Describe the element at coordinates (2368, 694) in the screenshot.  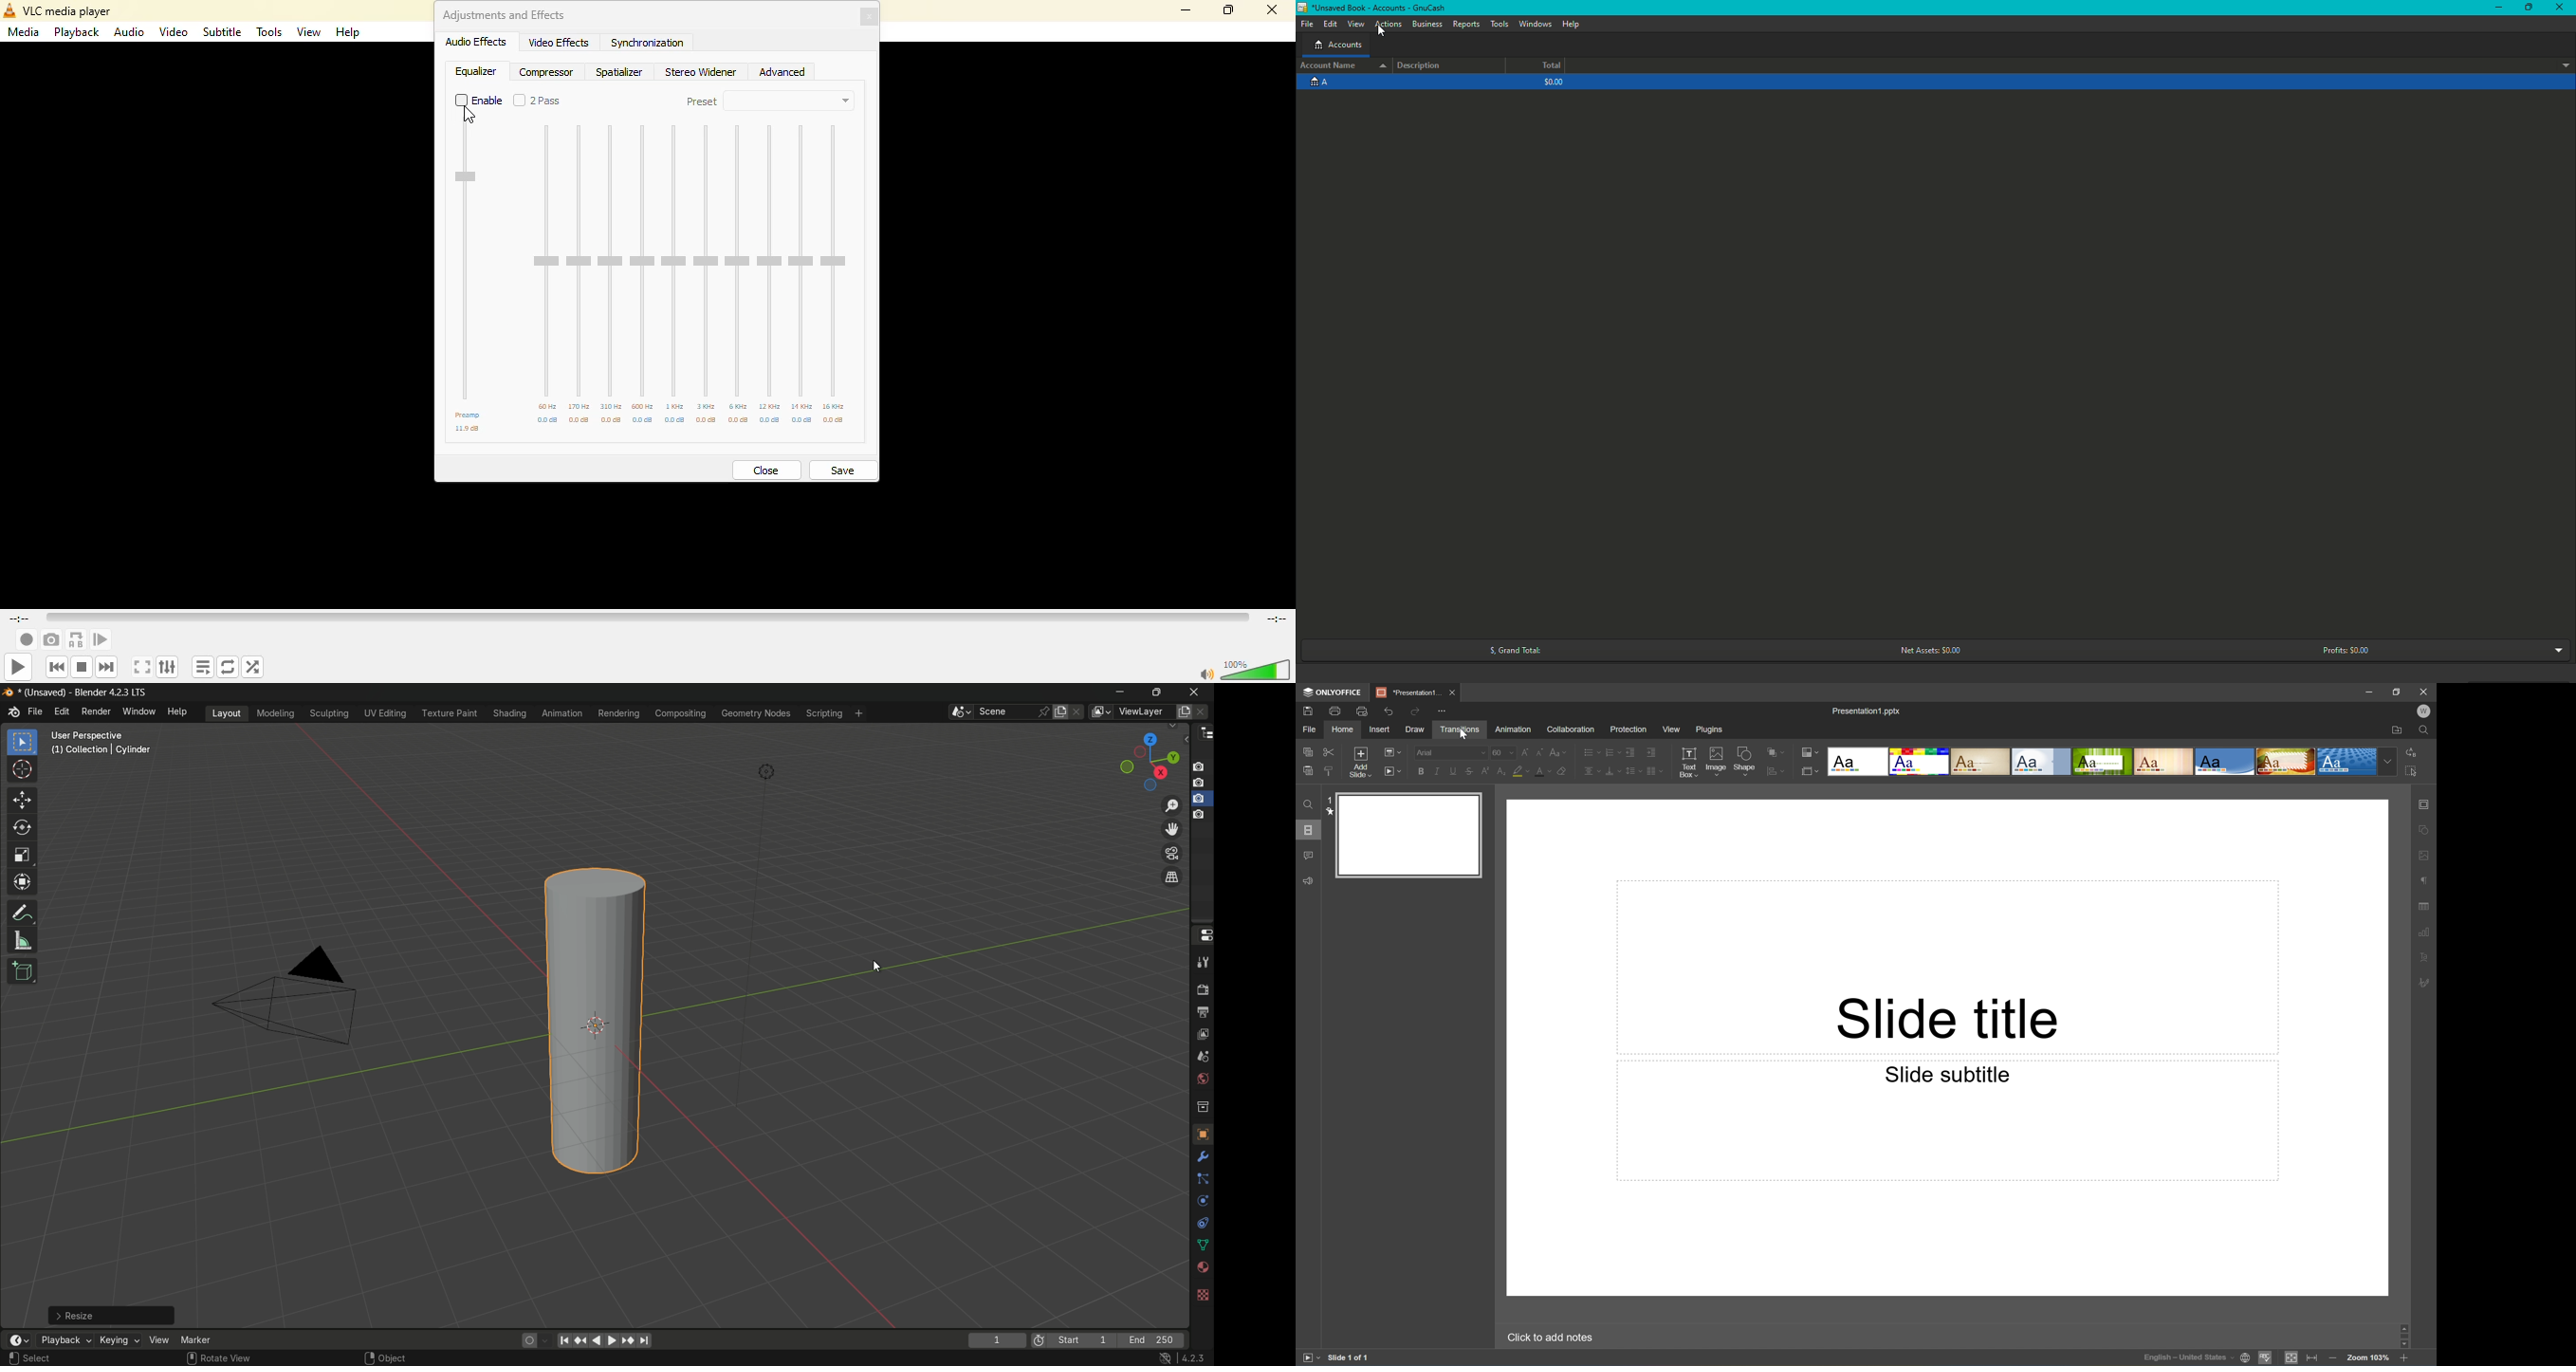
I see `Minimize` at that location.